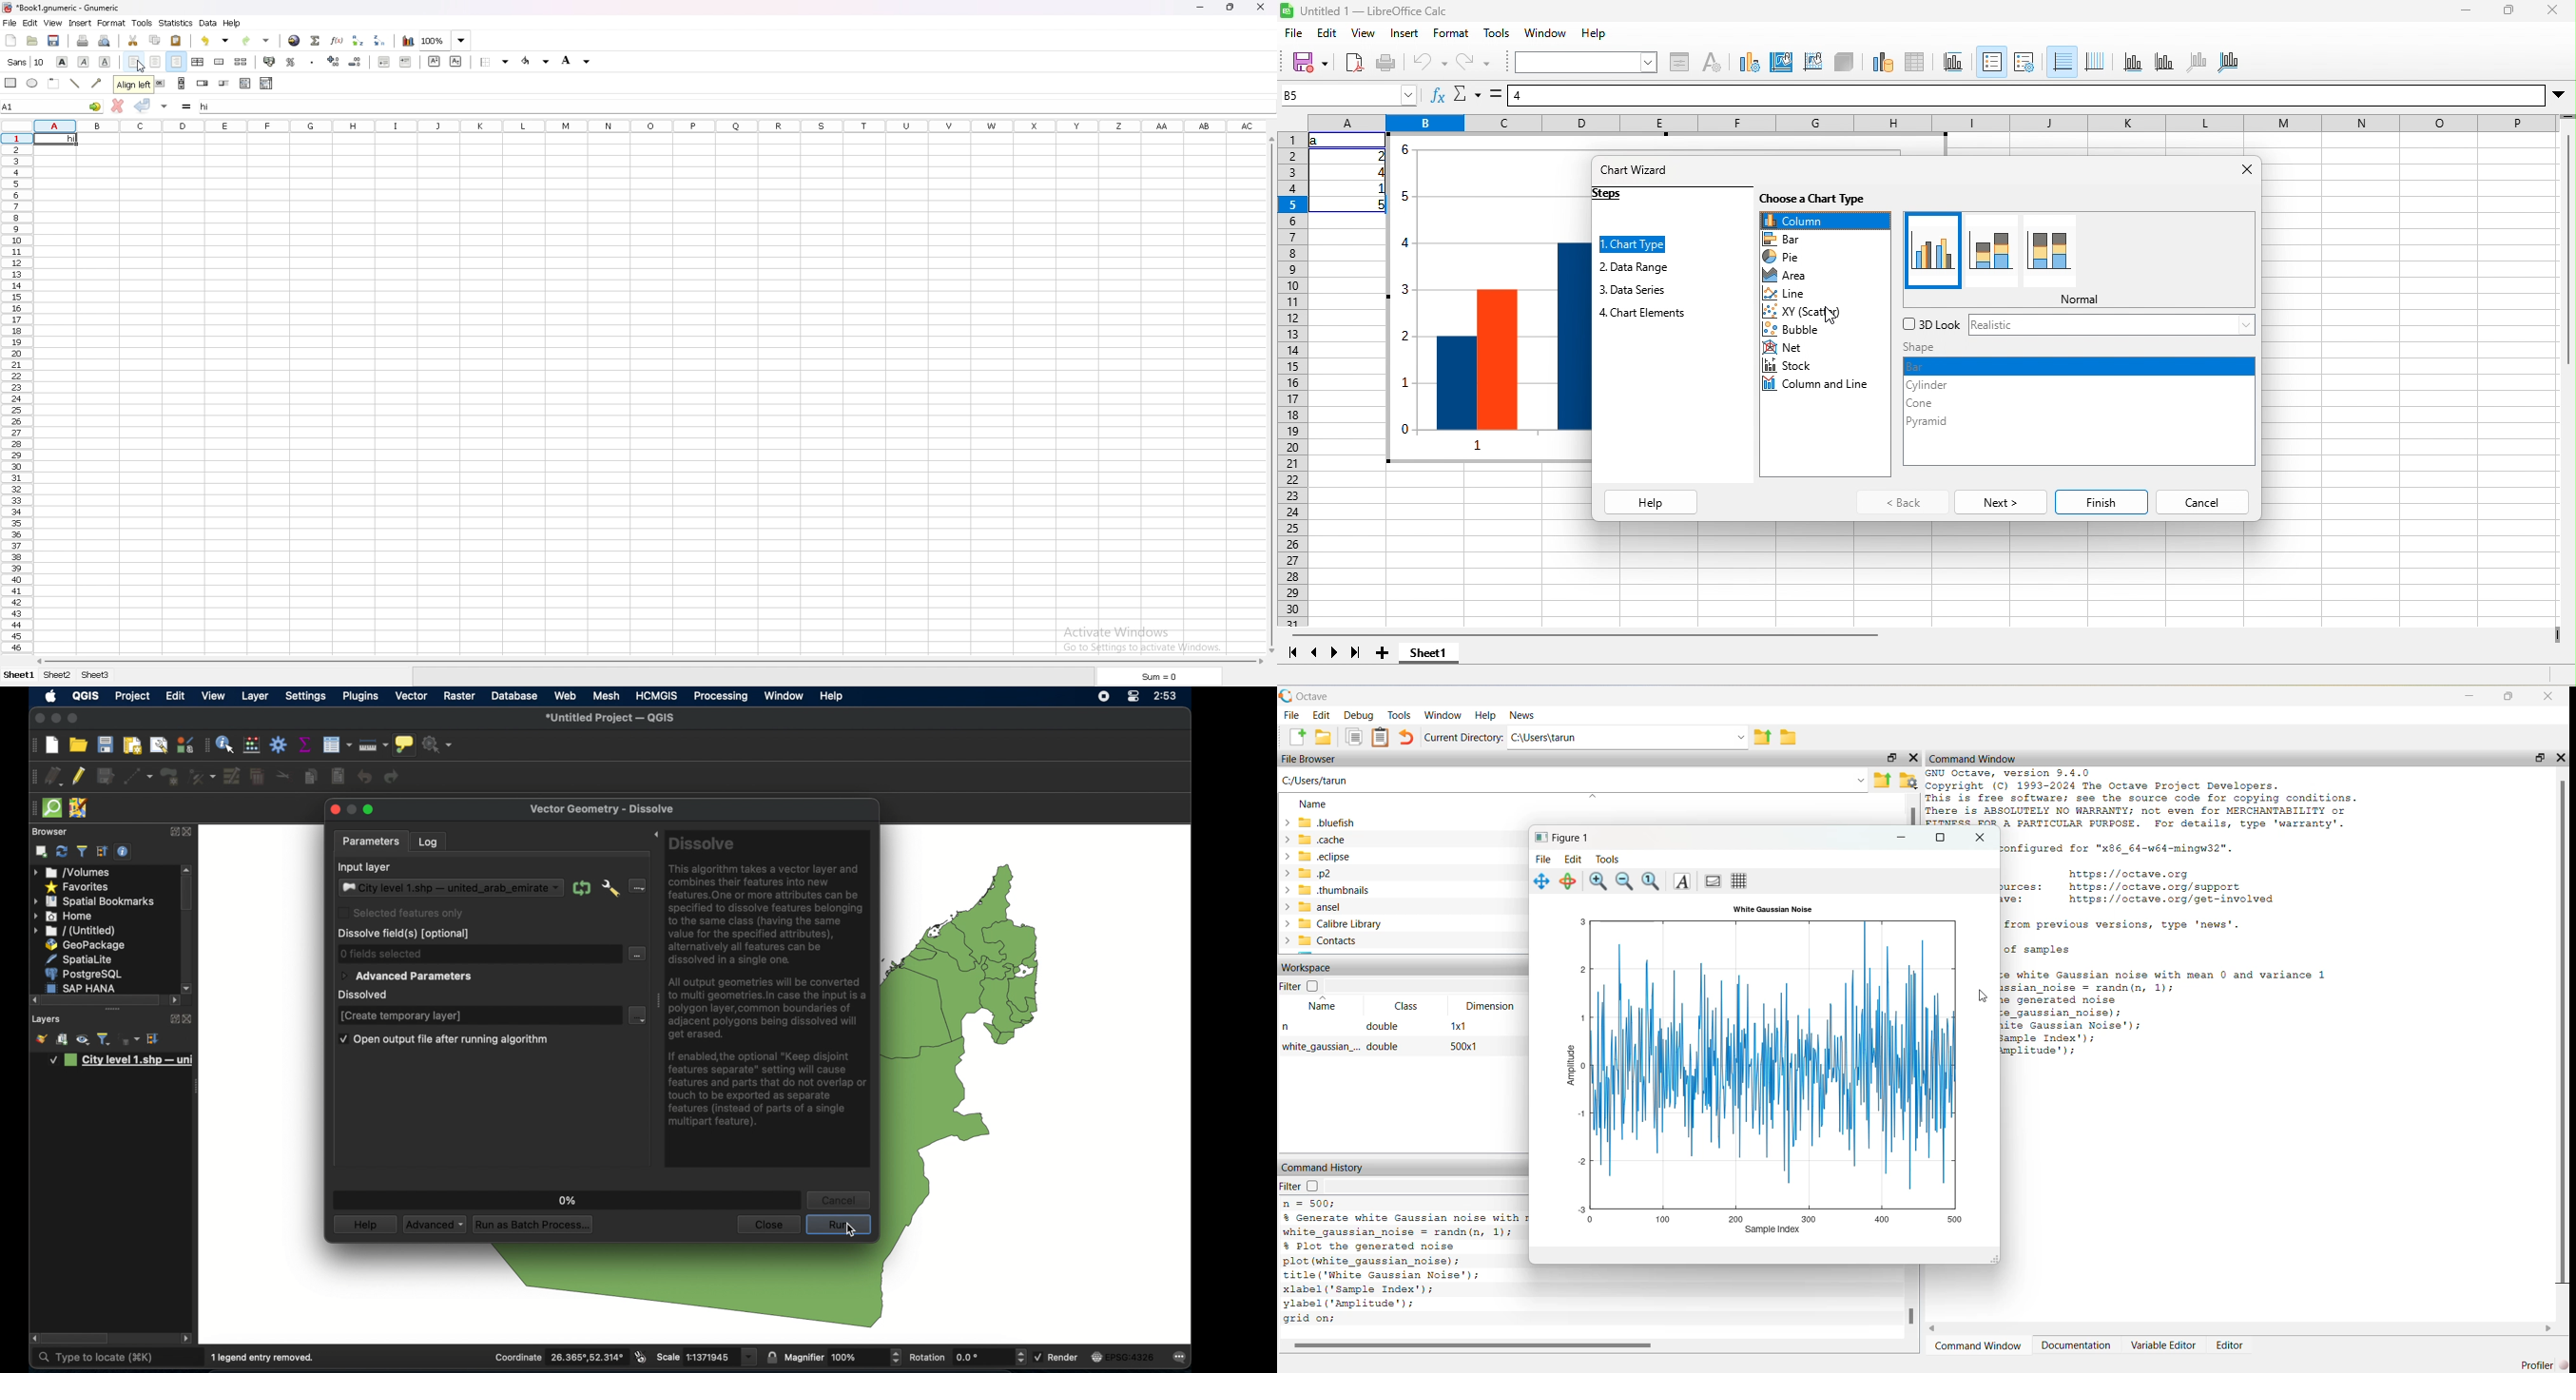 This screenshot has width=2576, height=1400. I want to click on 1x1, so click(1464, 1026).